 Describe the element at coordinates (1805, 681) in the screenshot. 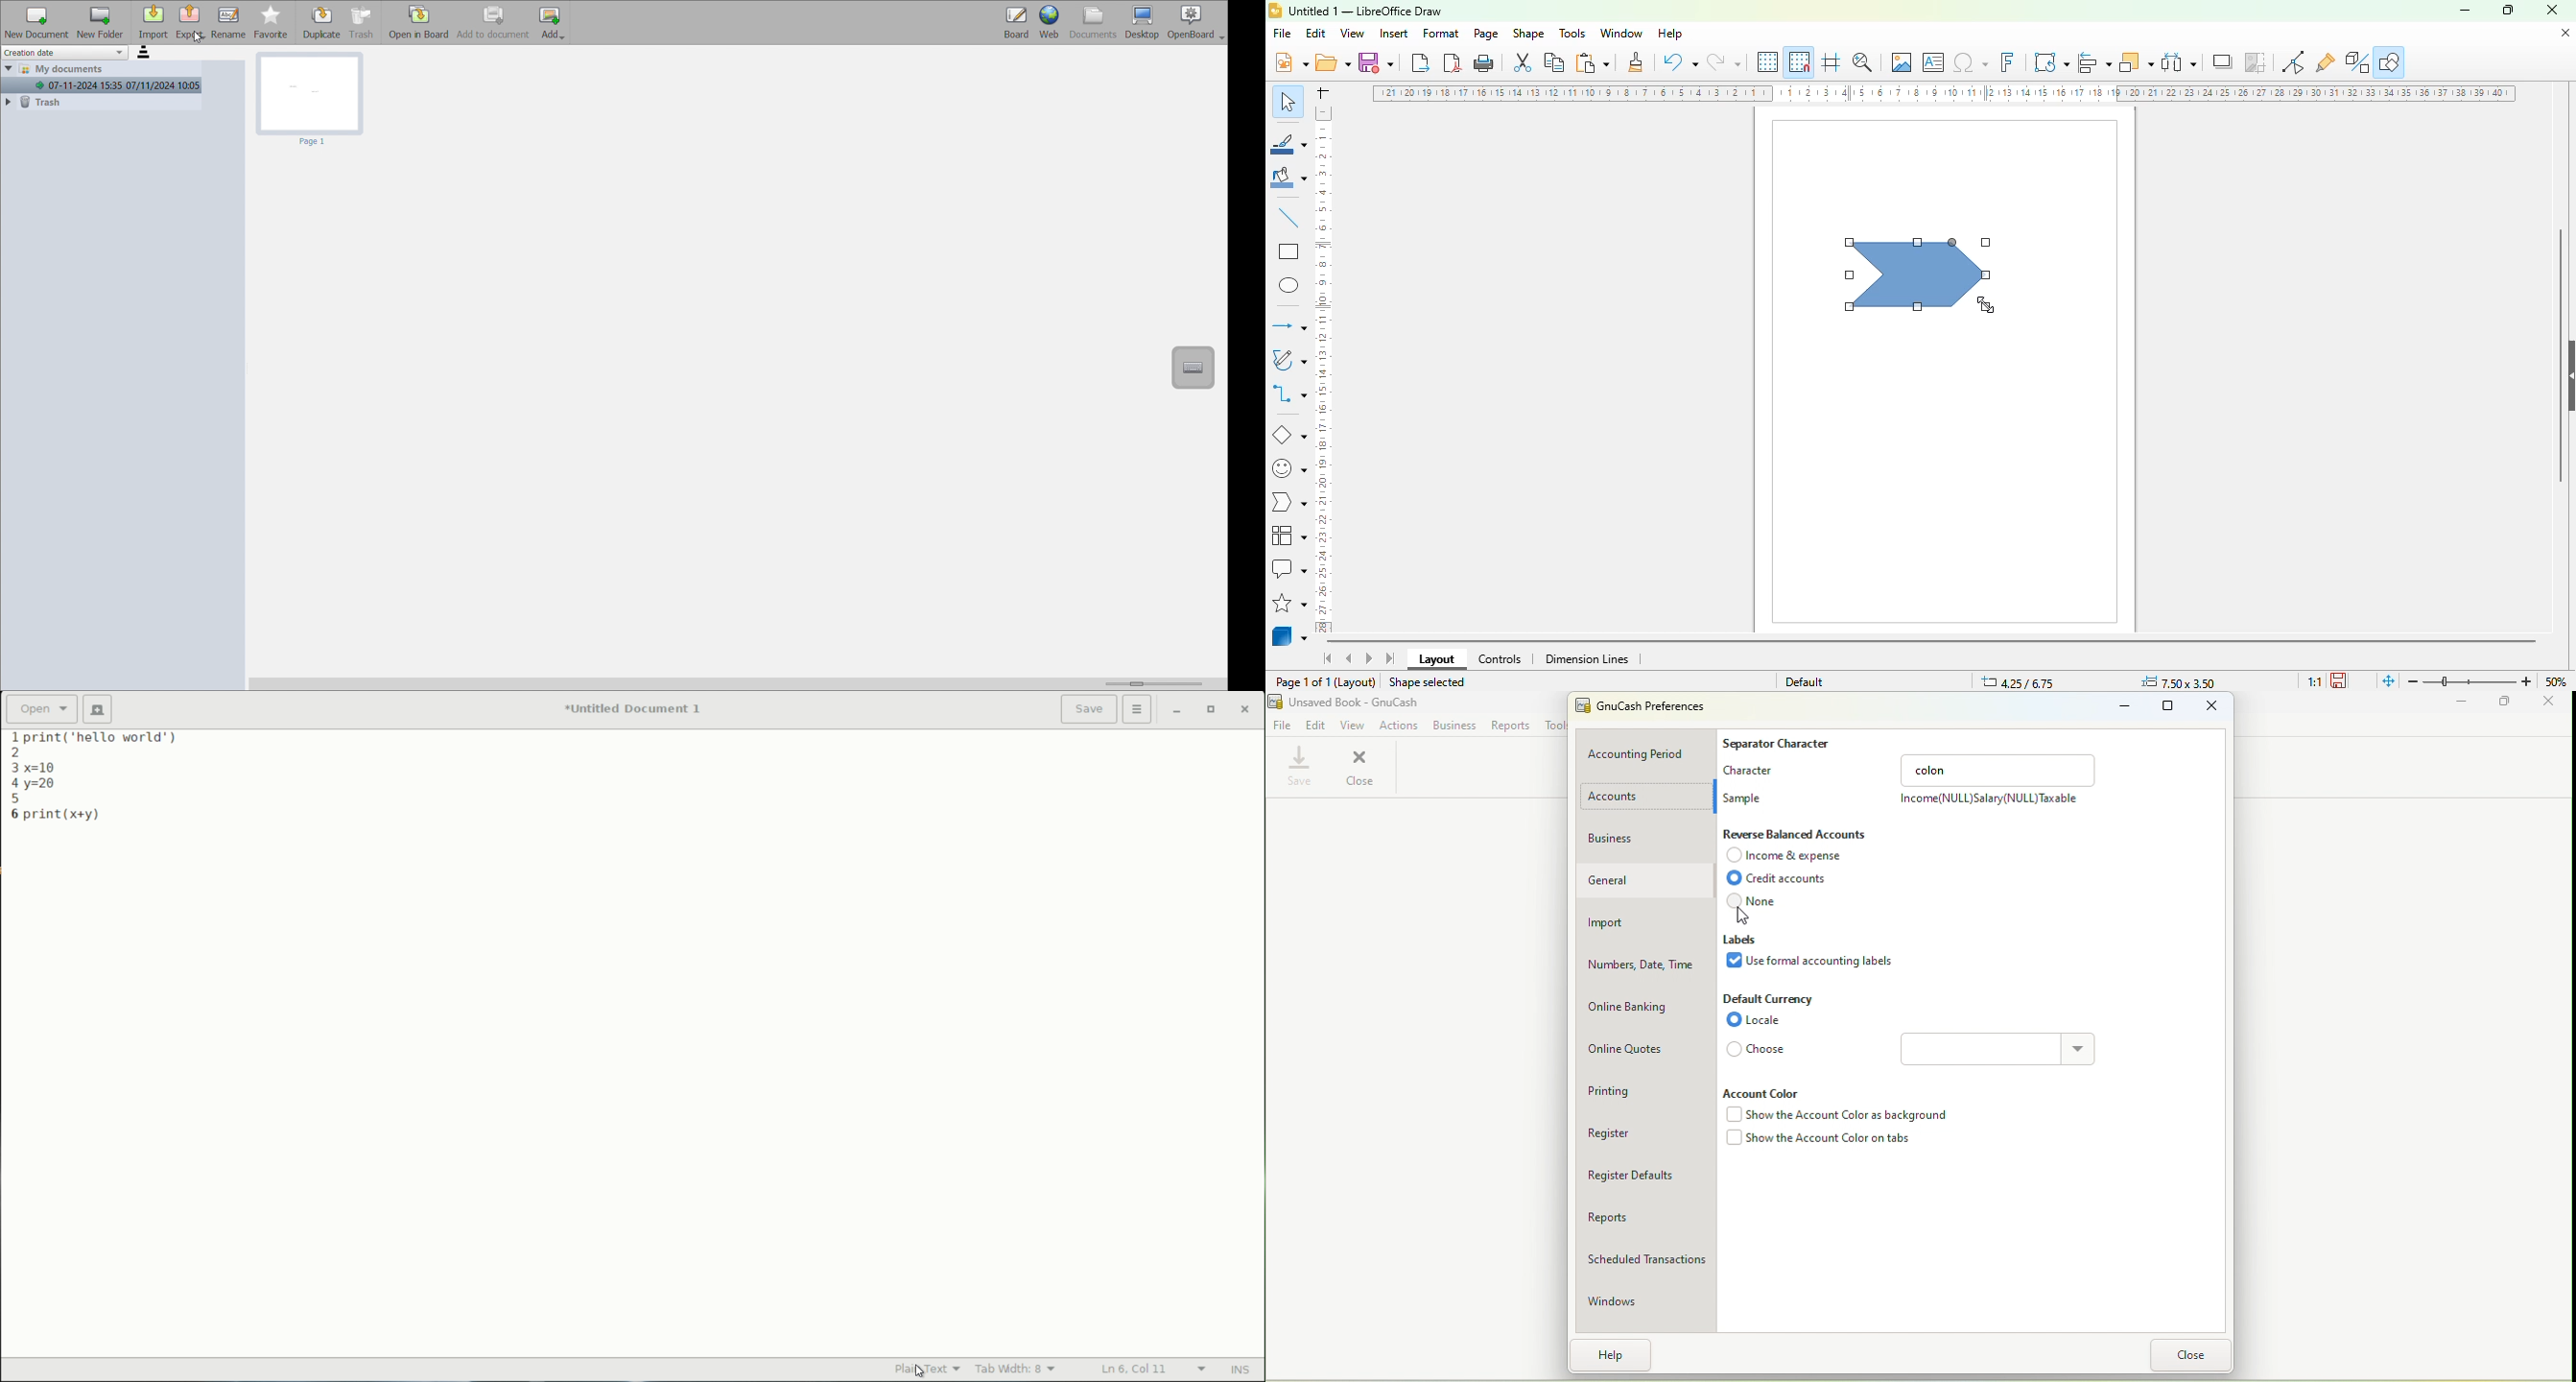

I see `default` at that location.